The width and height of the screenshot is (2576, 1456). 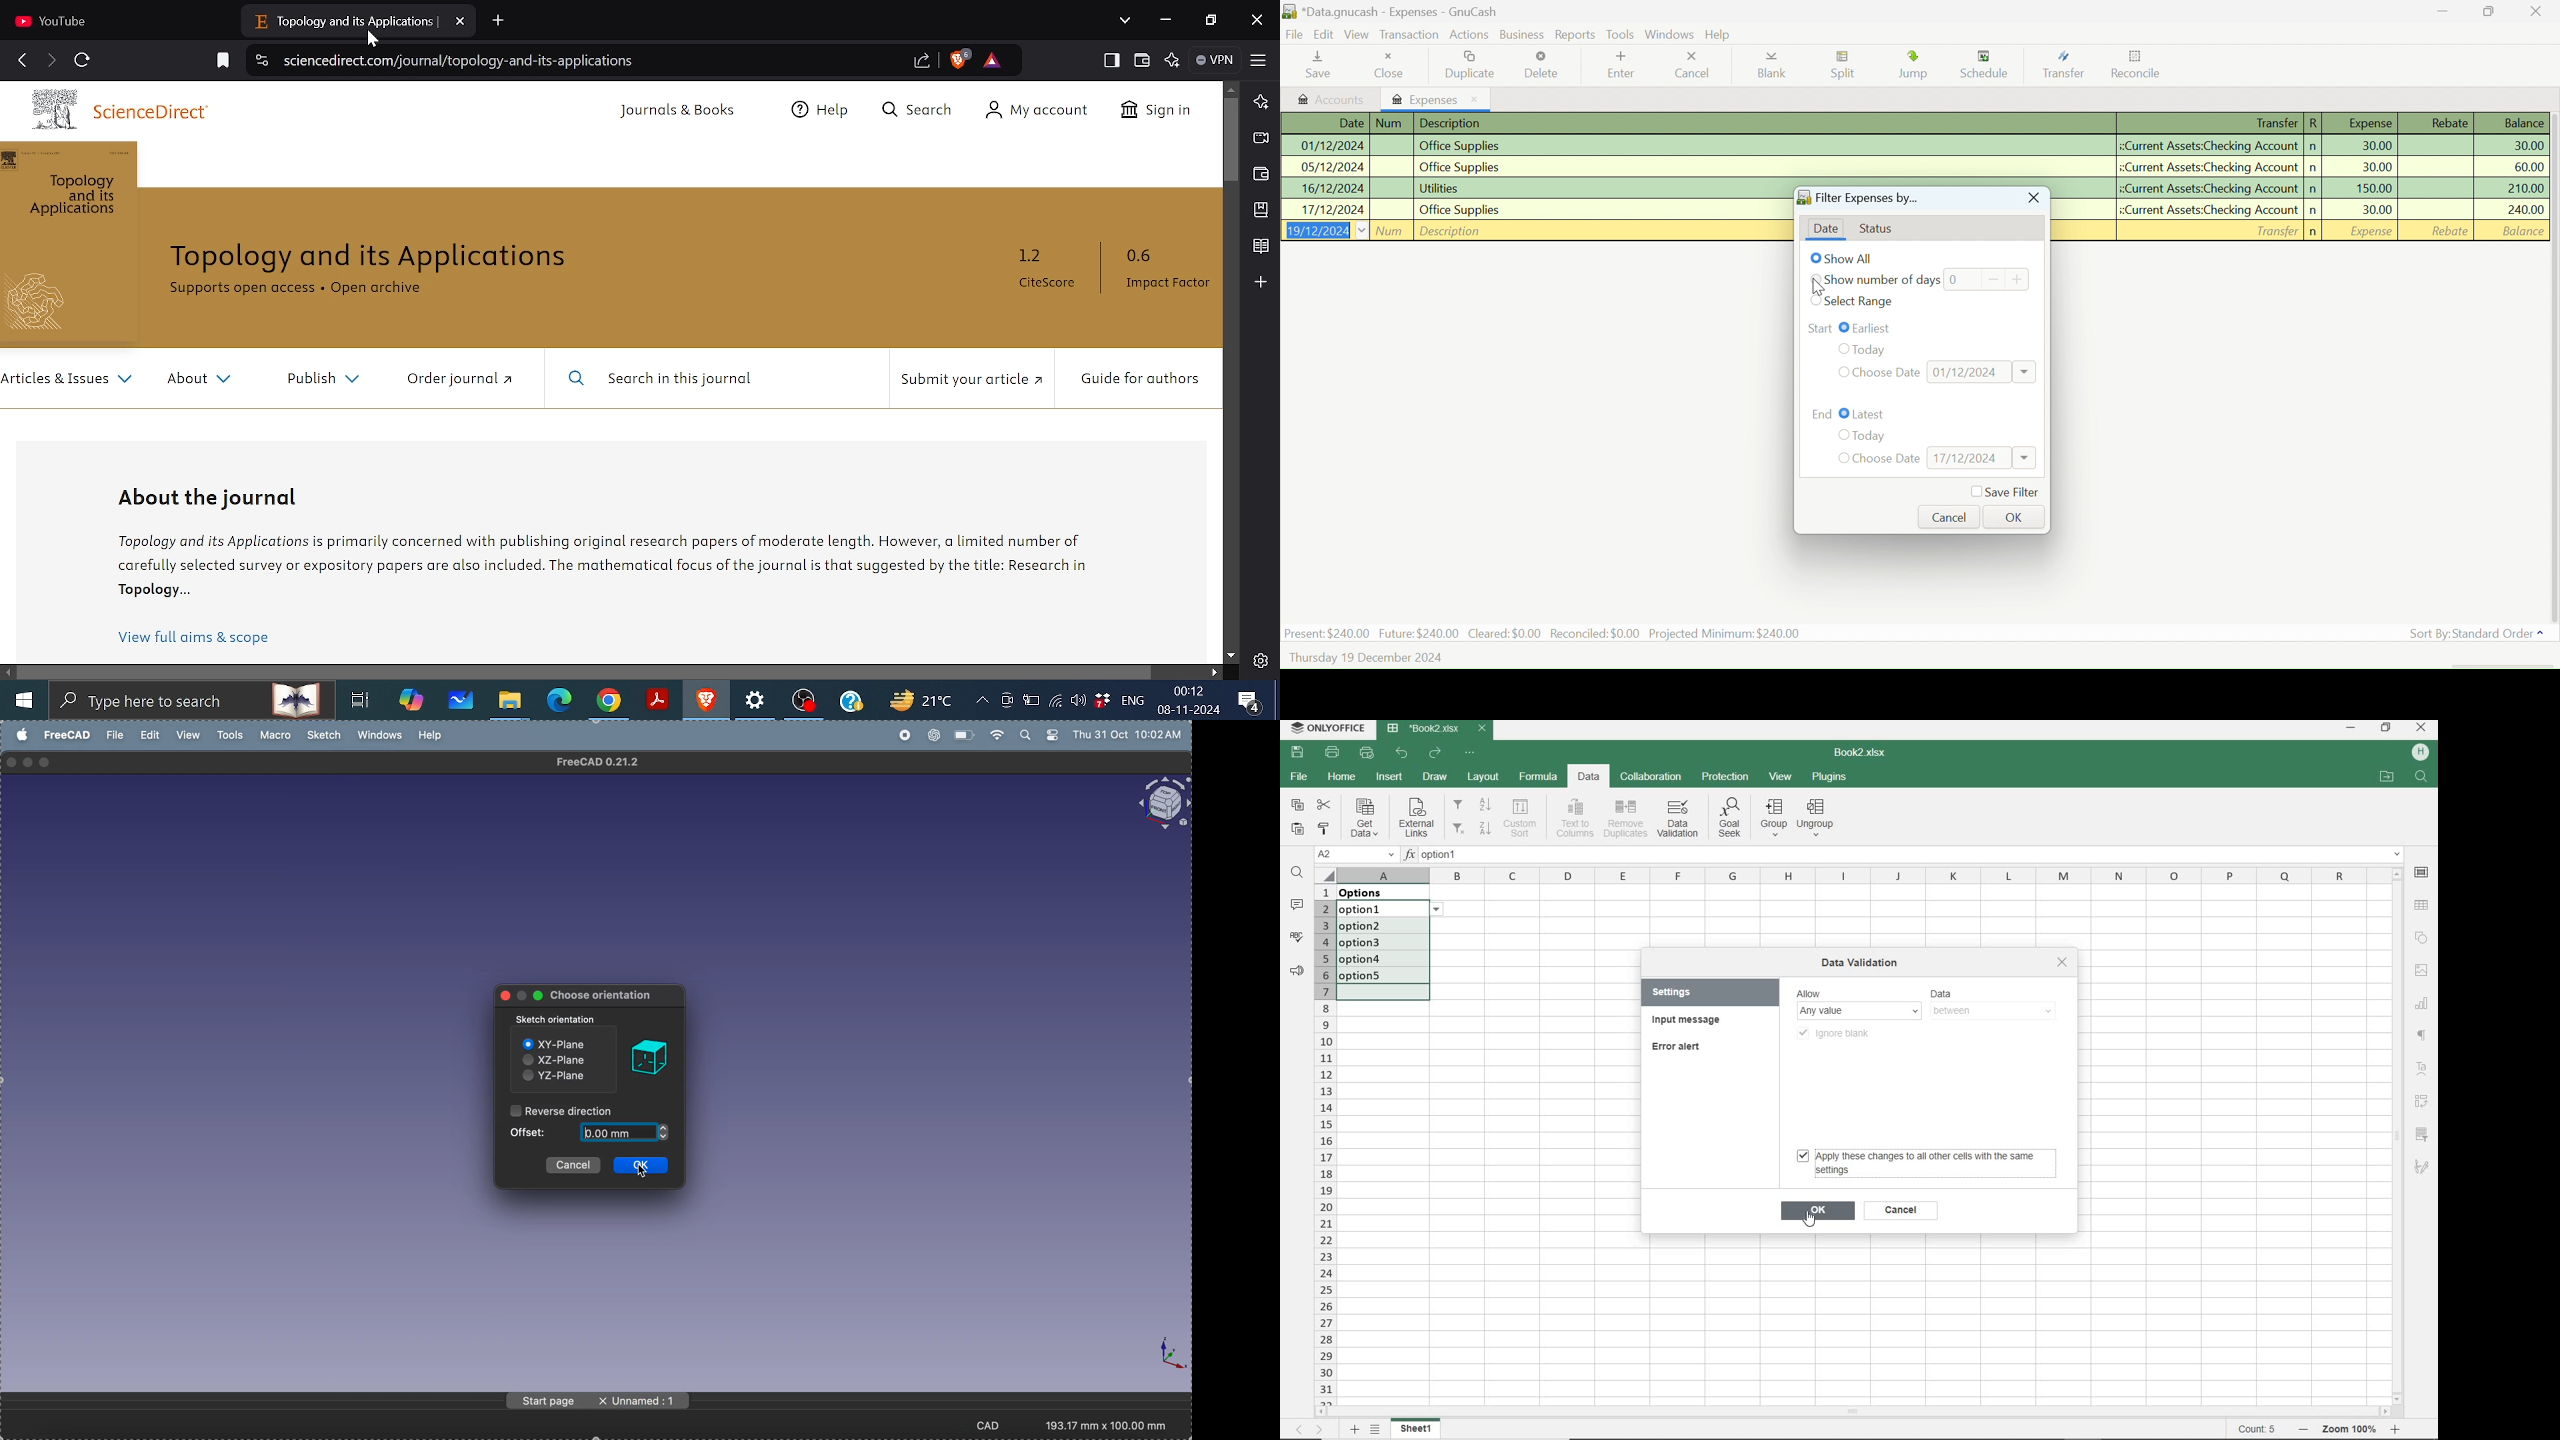 I want to click on Files, so click(x=510, y=702).